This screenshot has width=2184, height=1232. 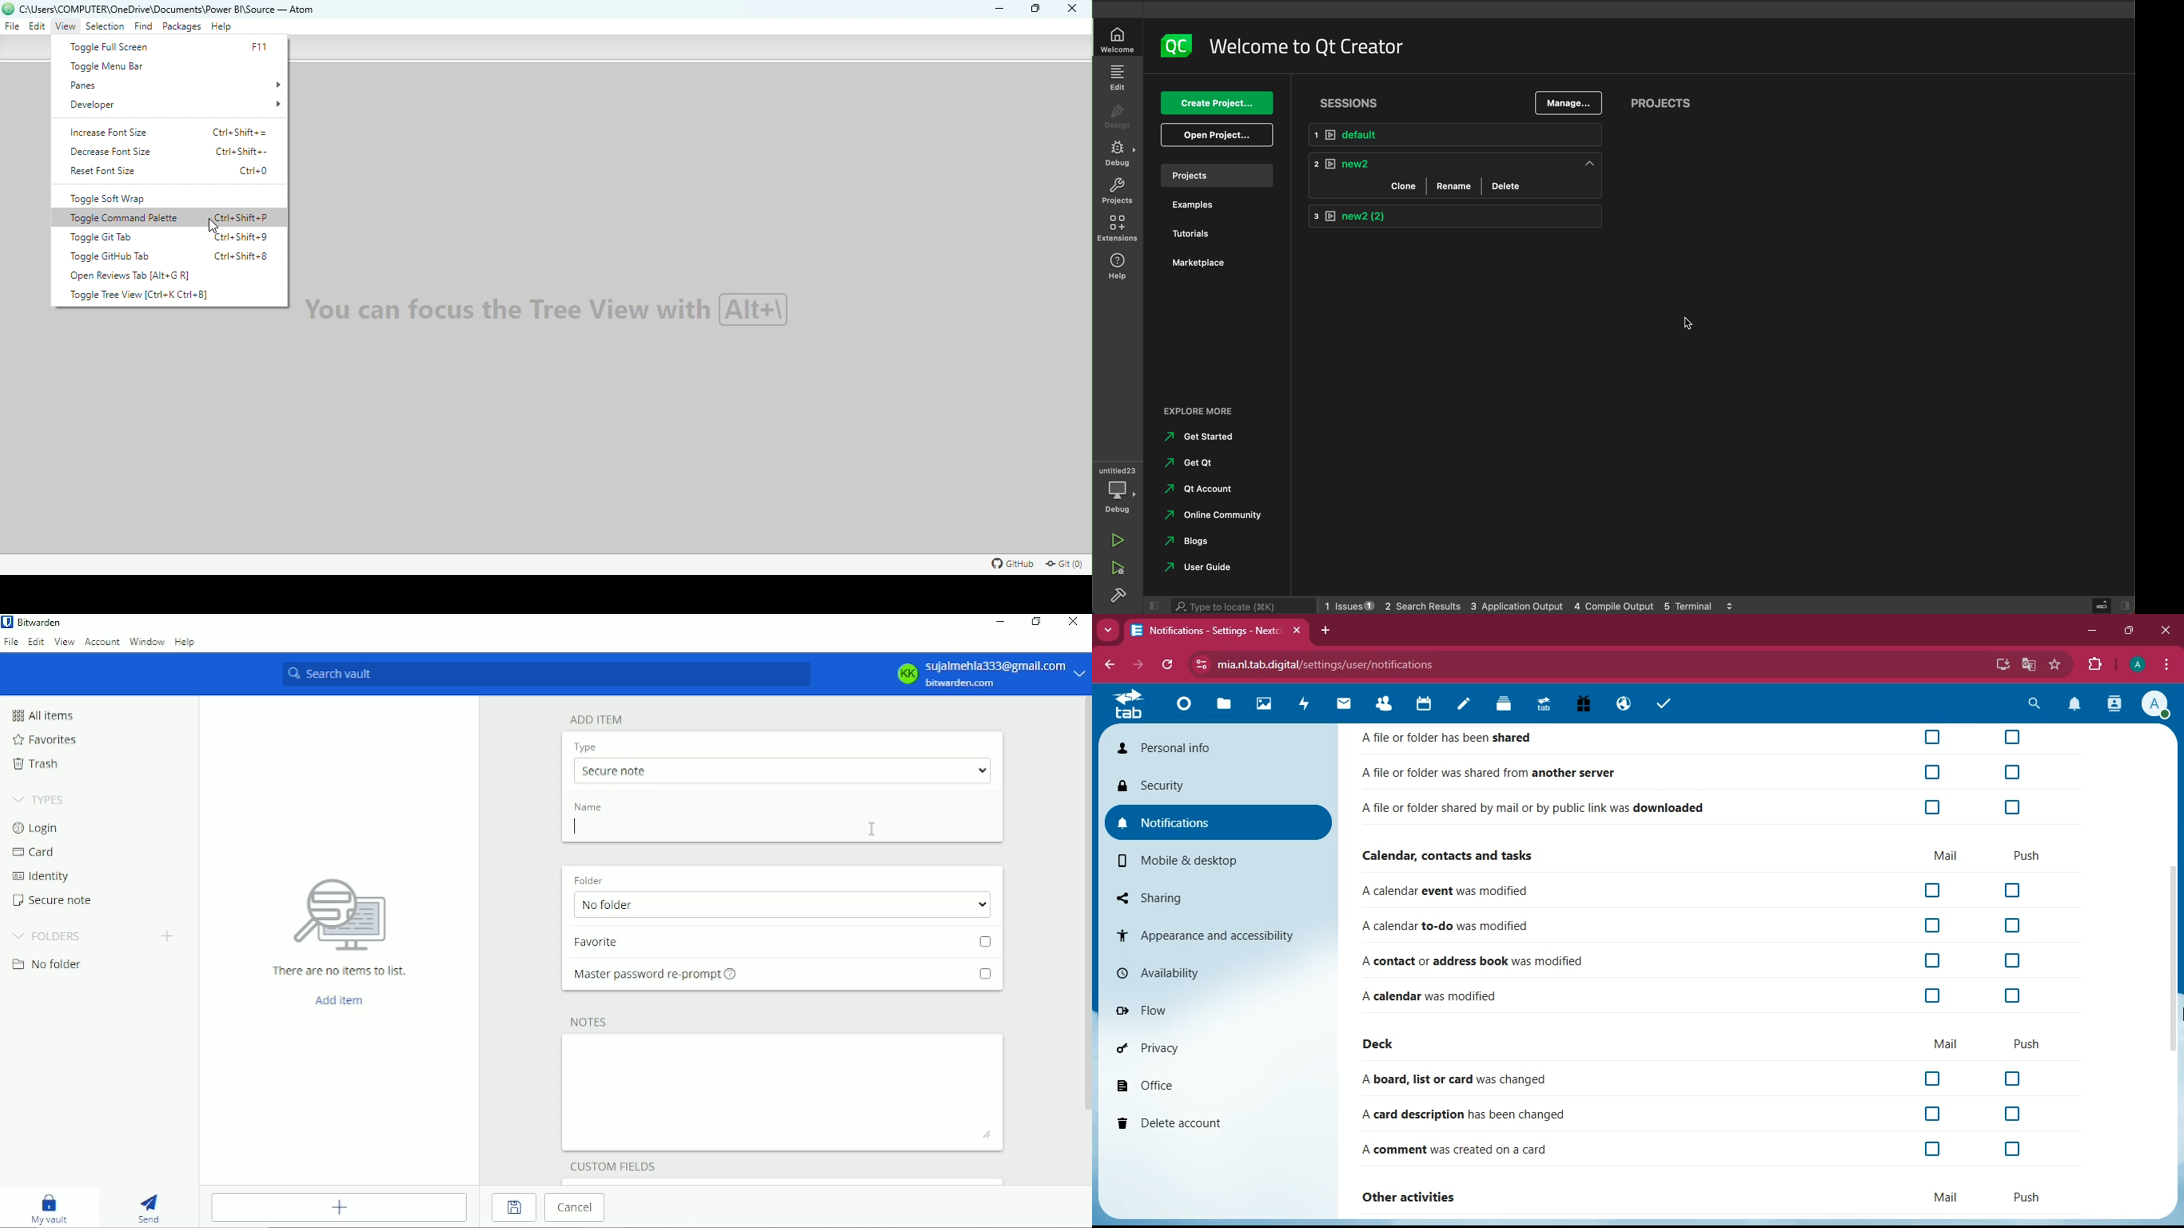 I want to click on Cursor, so click(x=217, y=225).